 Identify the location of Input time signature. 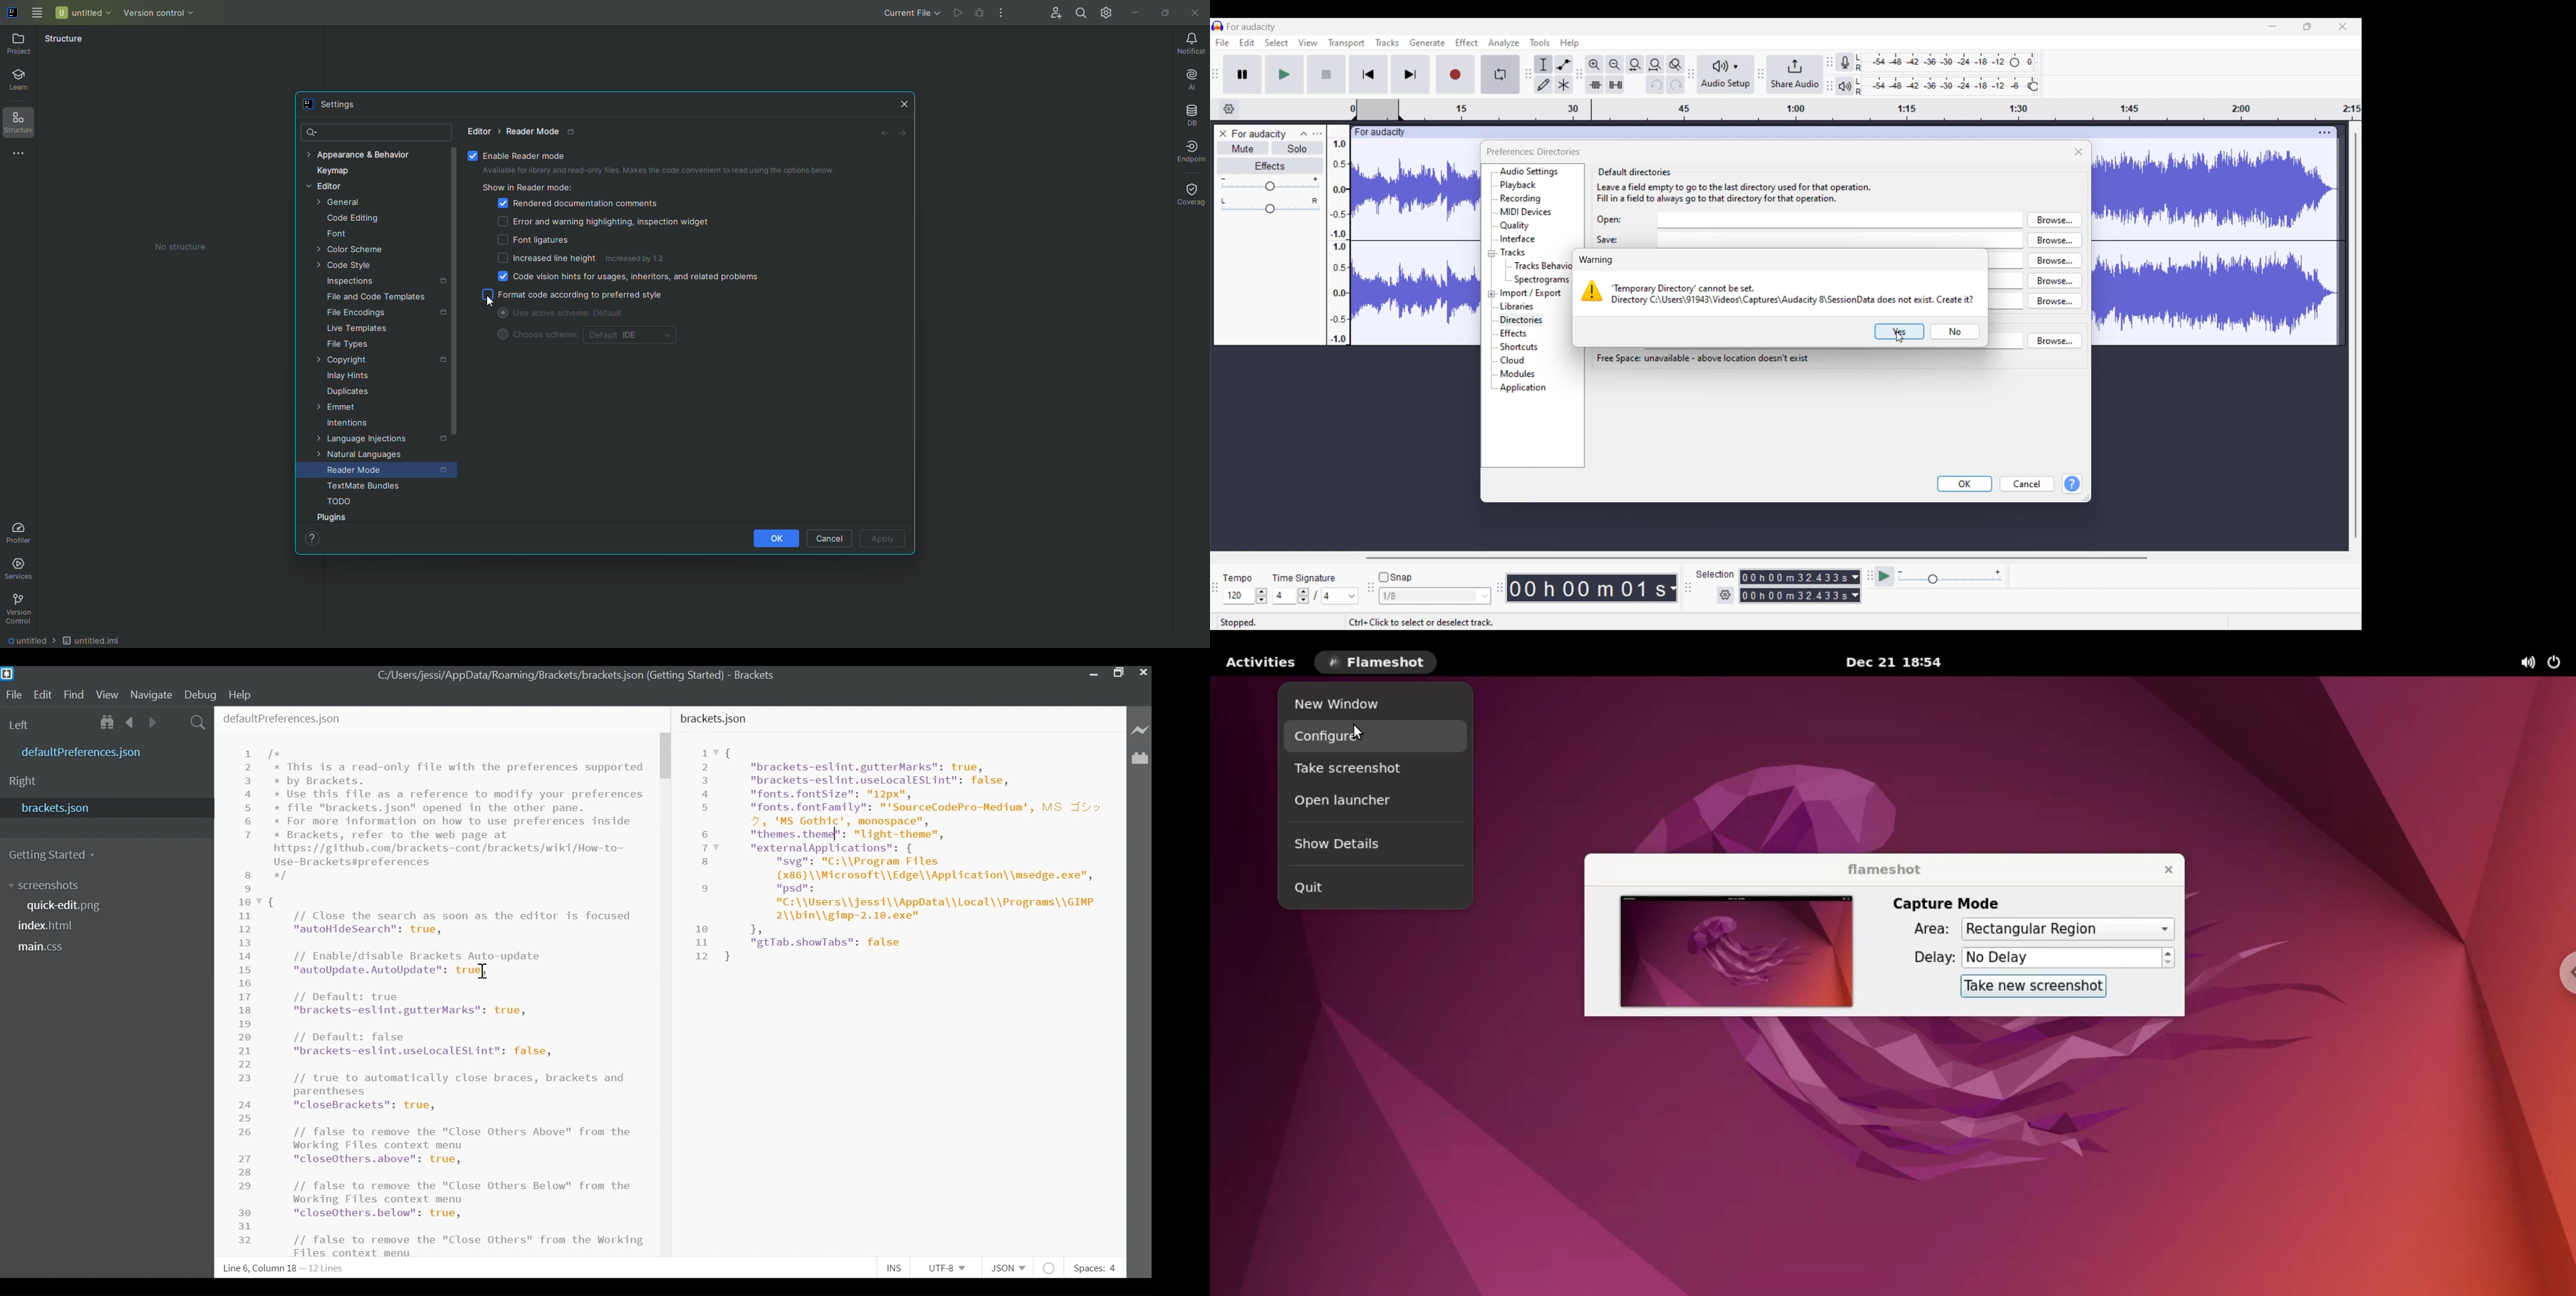
(1284, 596).